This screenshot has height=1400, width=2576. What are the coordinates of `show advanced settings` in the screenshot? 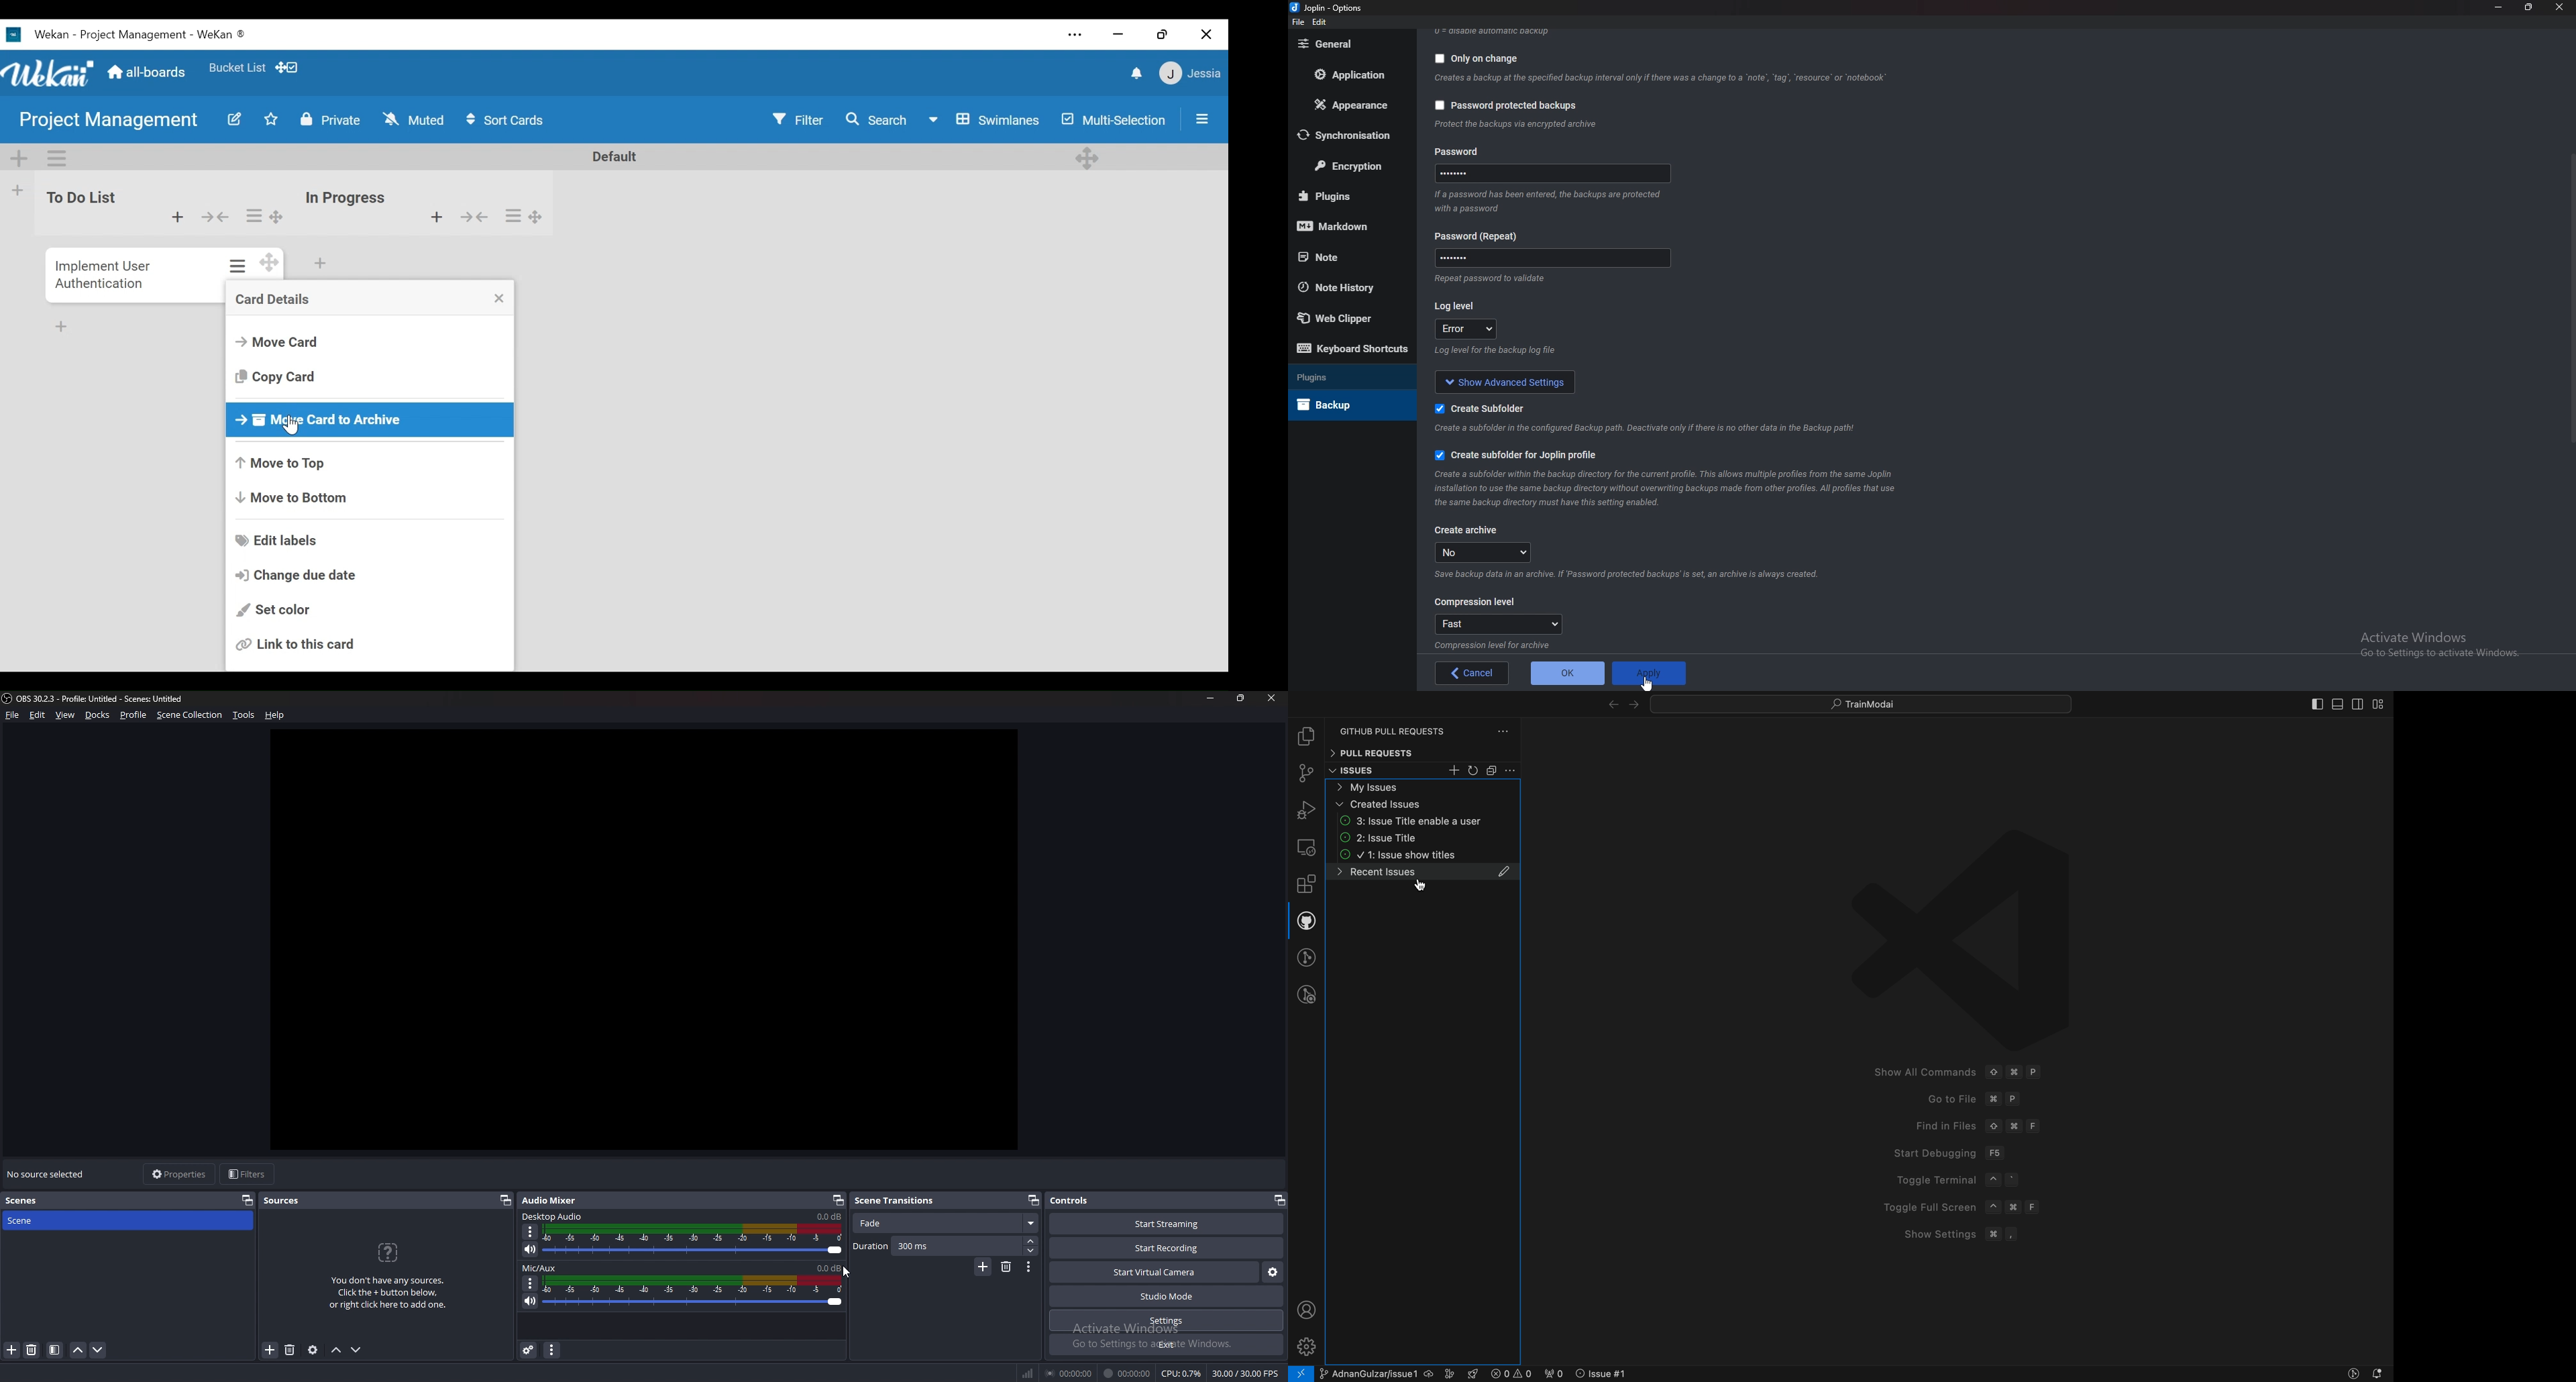 It's located at (1505, 382).